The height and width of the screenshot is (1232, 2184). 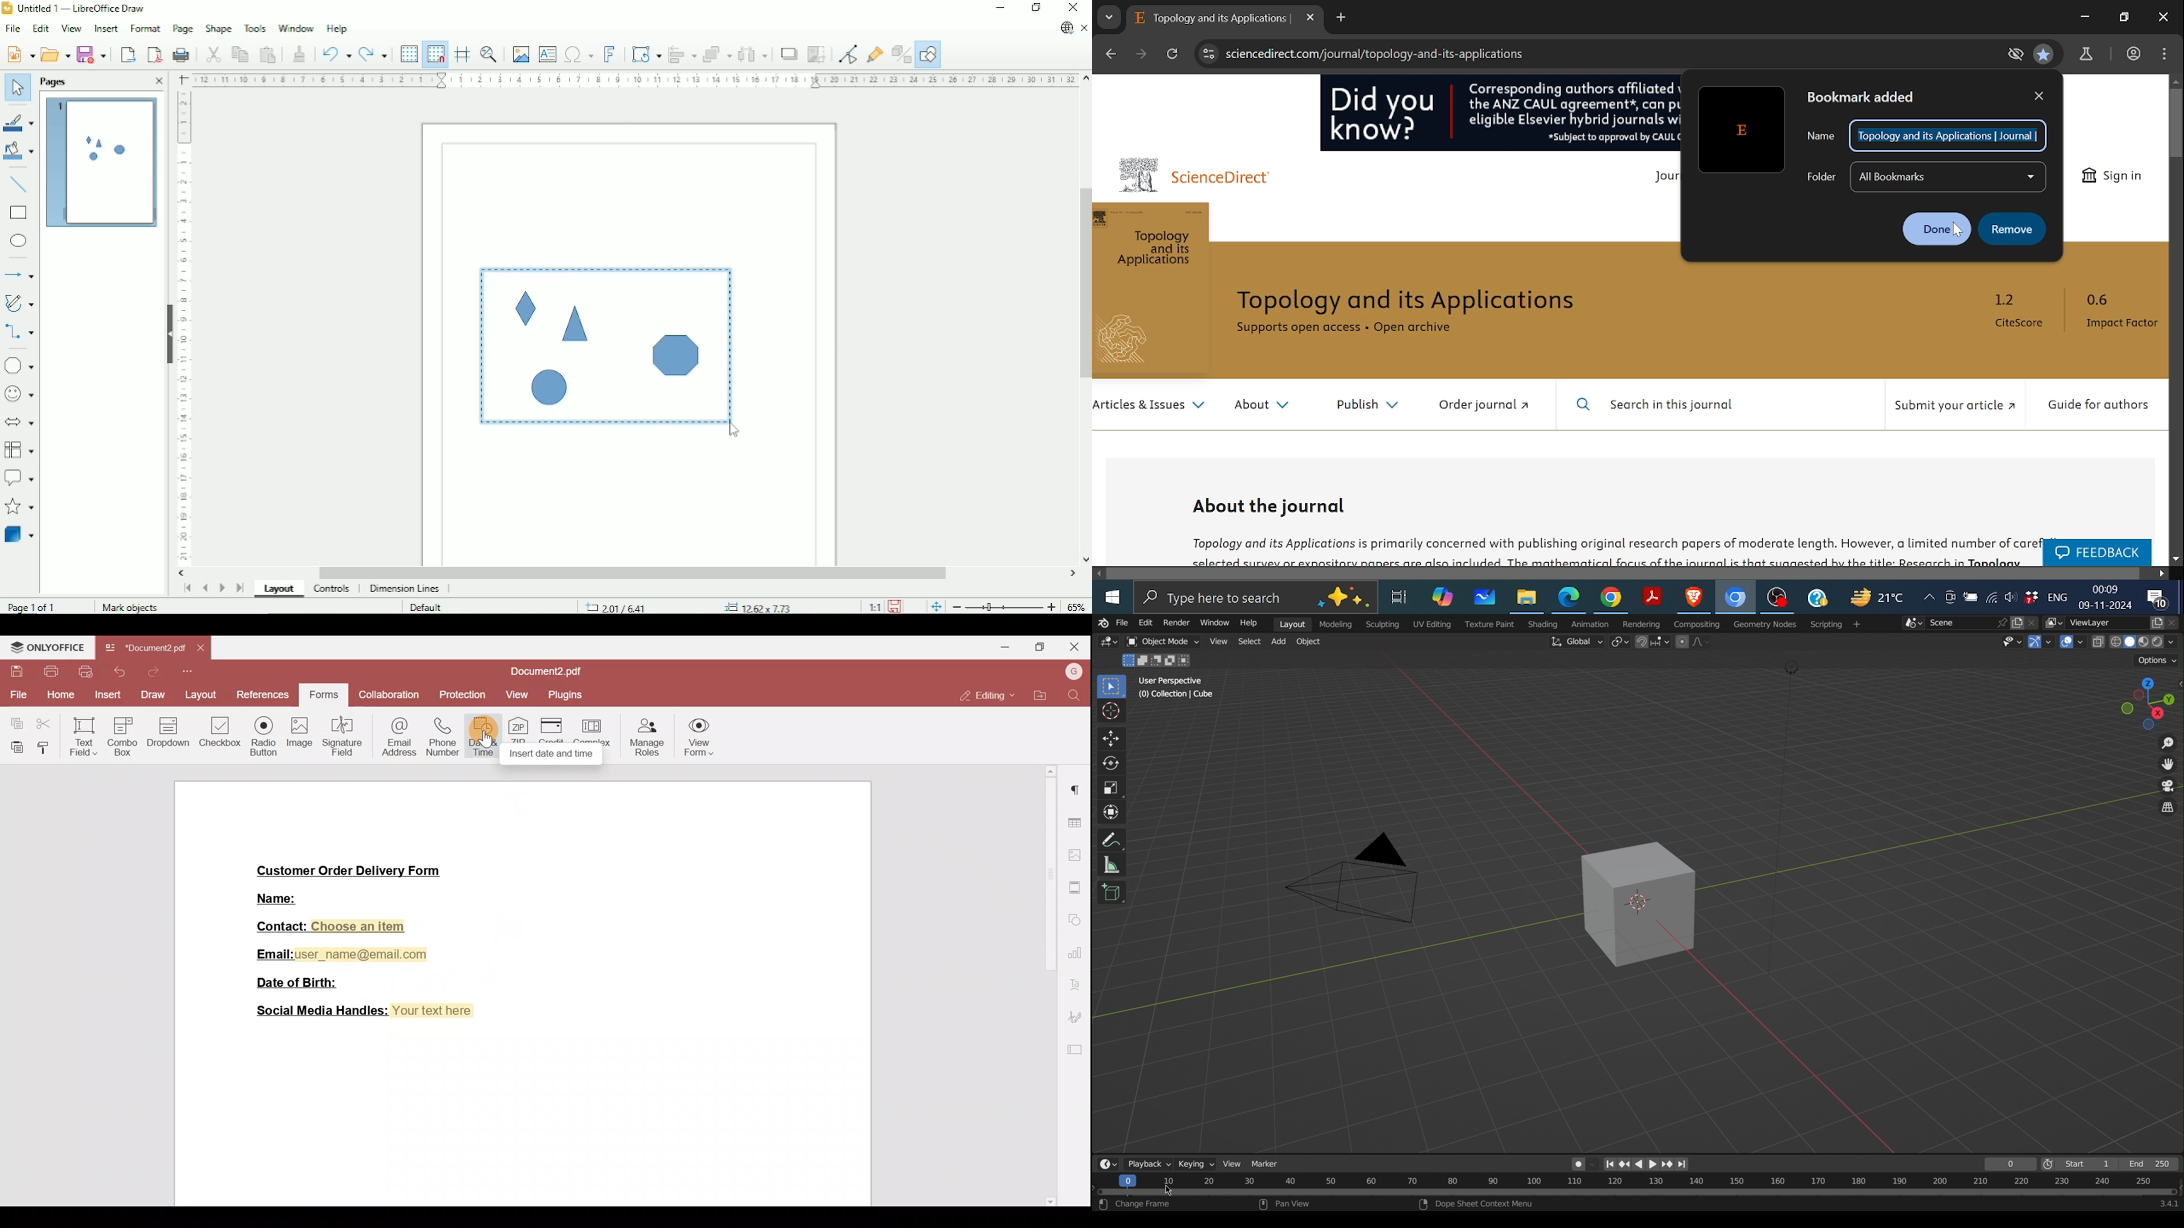 I want to click on Scroll to last page, so click(x=240, y=587).